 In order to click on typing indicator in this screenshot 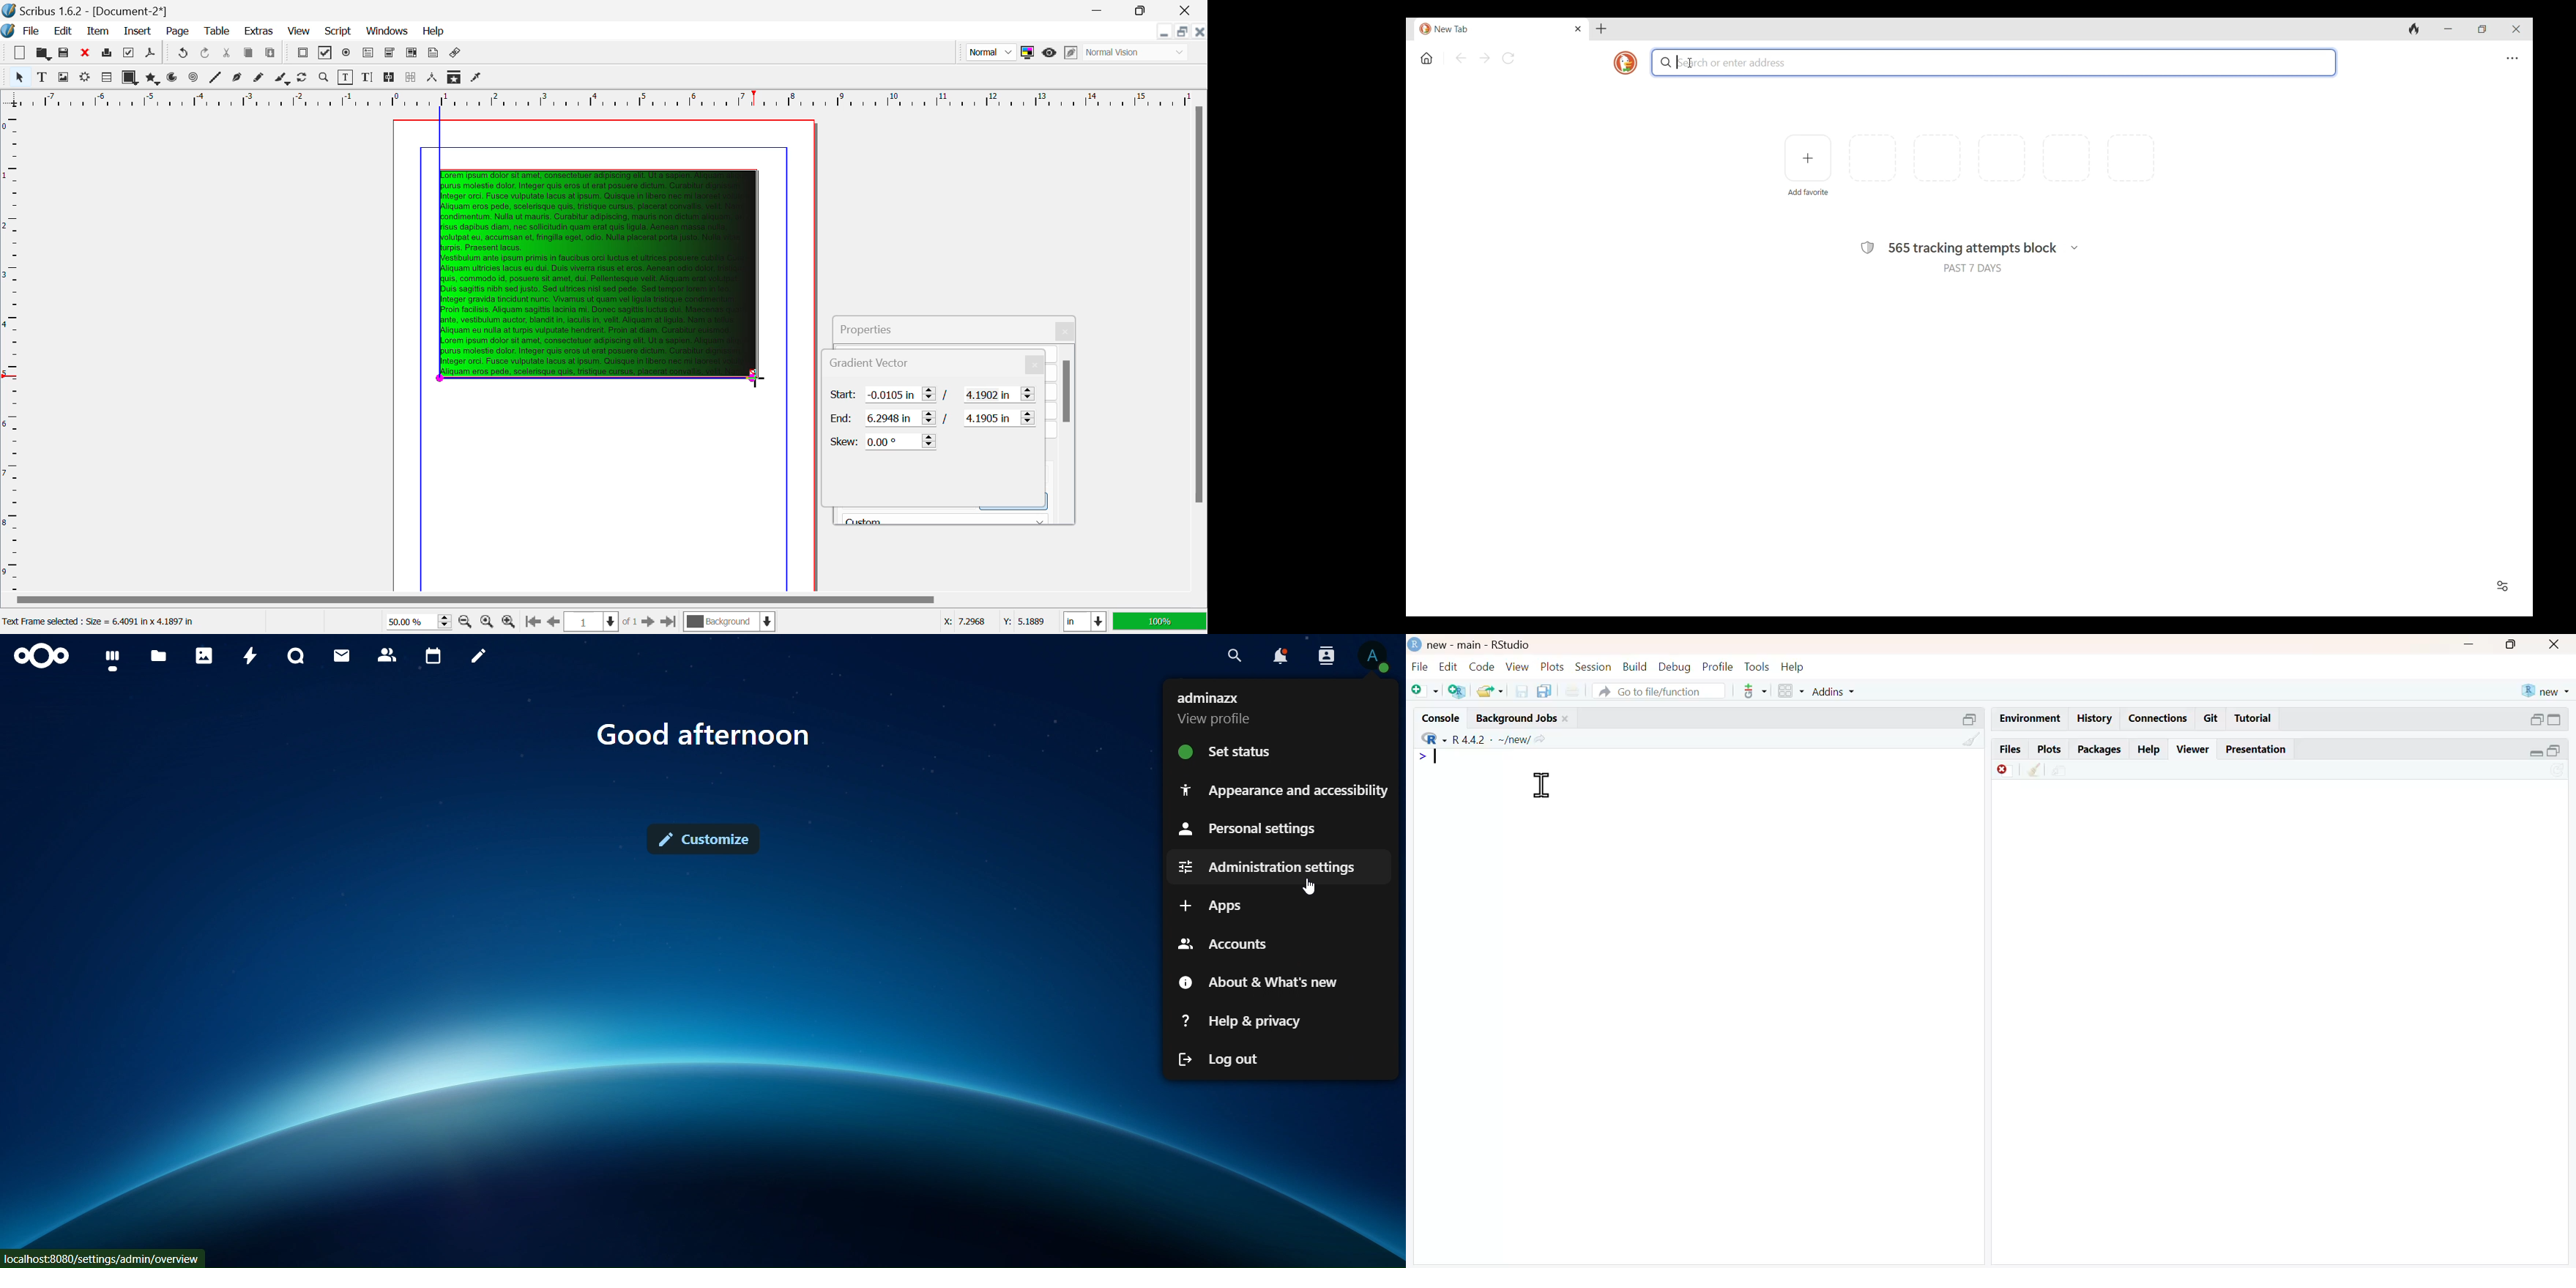, I will do `click(1435, 757)`.